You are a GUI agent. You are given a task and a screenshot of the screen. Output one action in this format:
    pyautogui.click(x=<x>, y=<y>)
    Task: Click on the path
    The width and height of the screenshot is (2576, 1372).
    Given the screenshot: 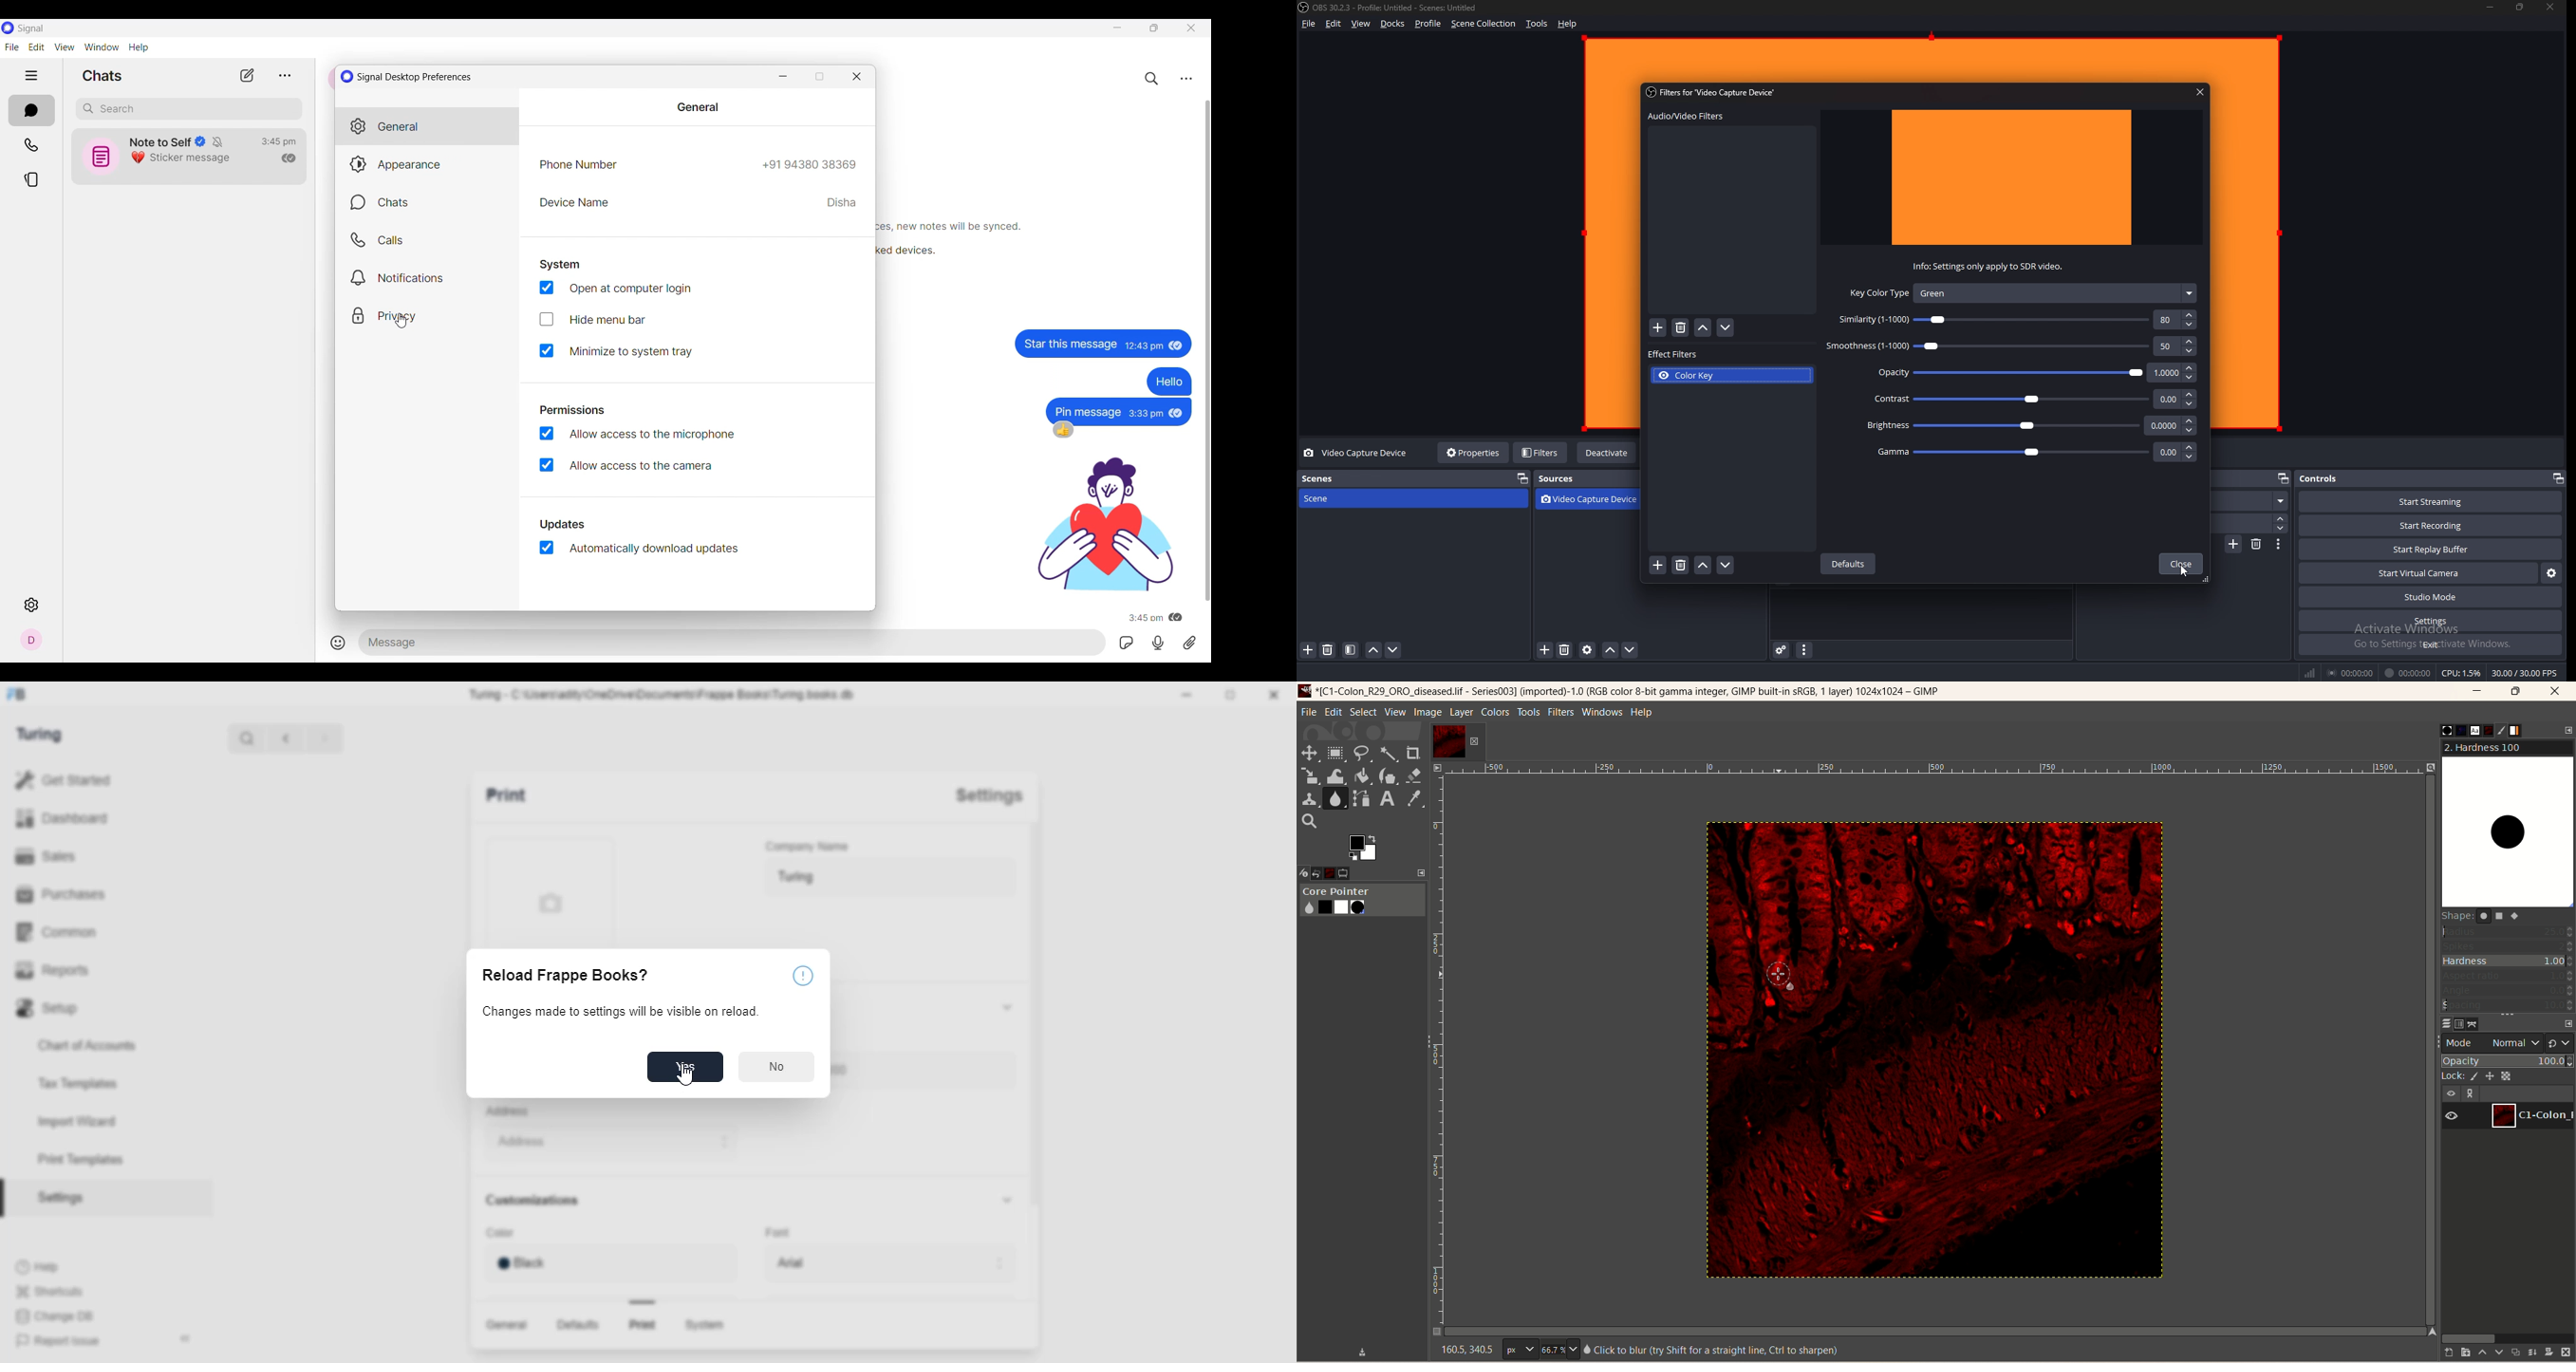 What is the action you would take?
    pyautogui.click(x=2476, y=1024)
    